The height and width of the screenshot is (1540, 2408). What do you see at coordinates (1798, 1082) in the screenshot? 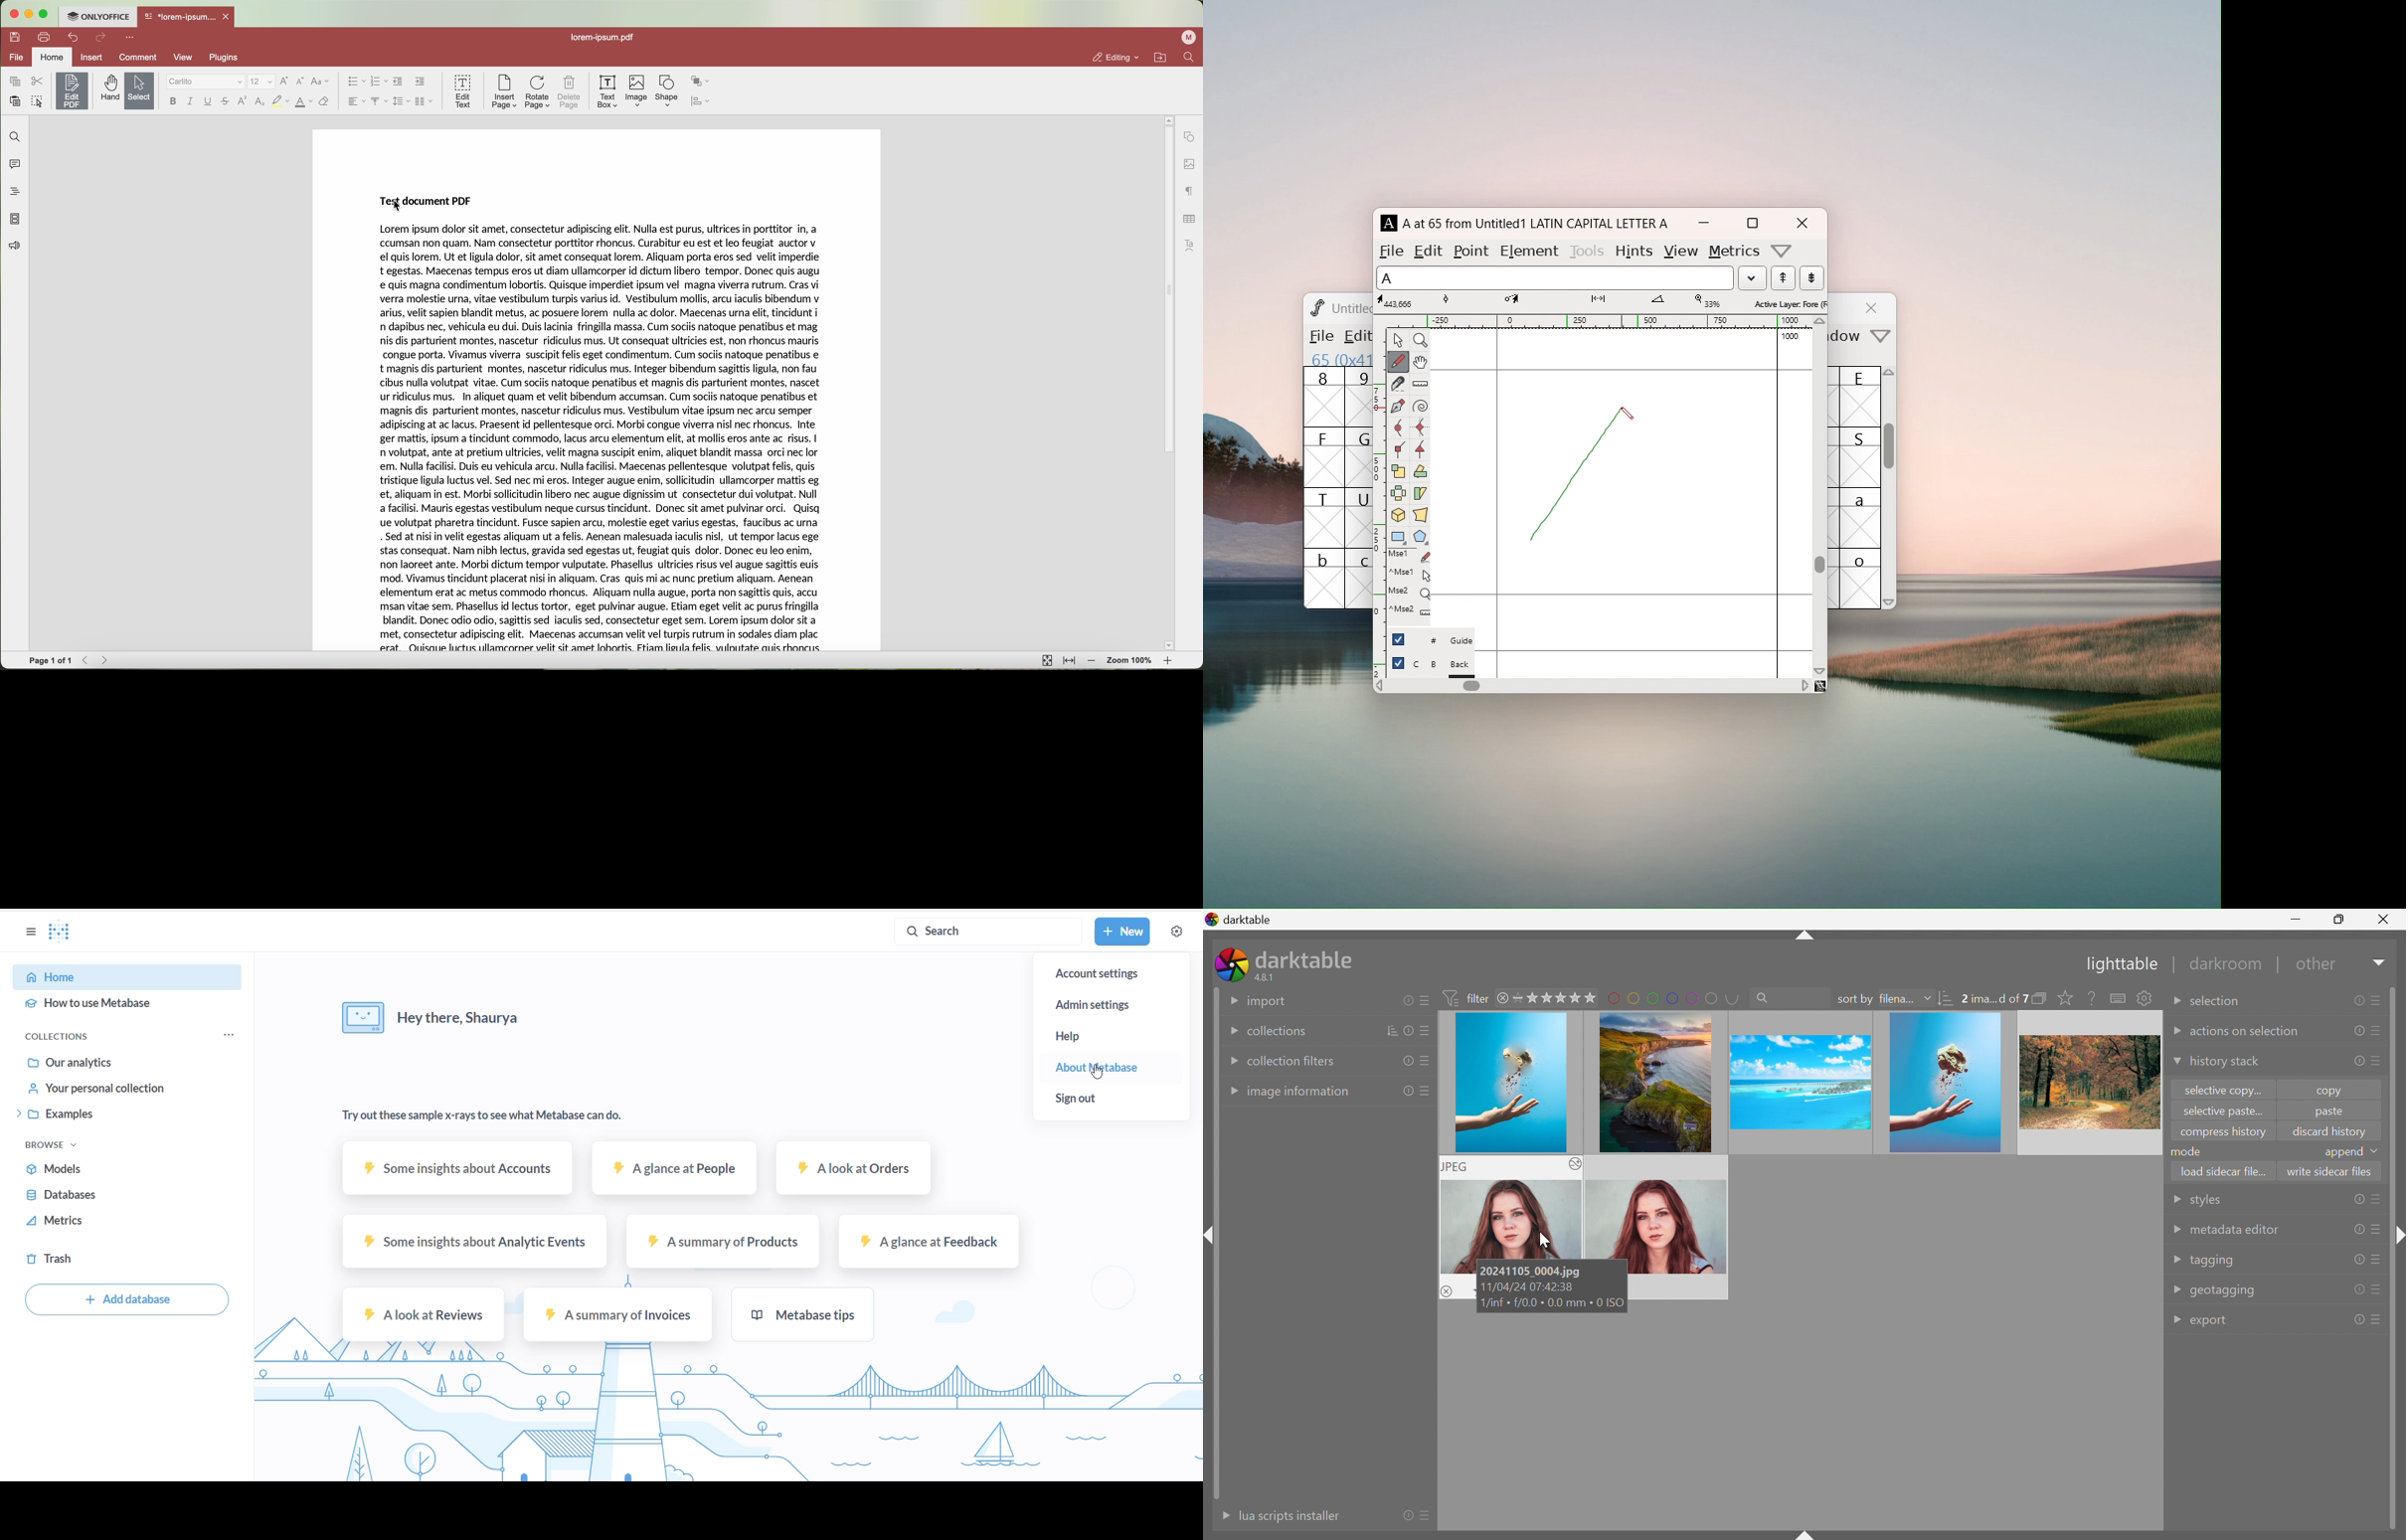
I see `image` at bounding box center [1798, 1082].